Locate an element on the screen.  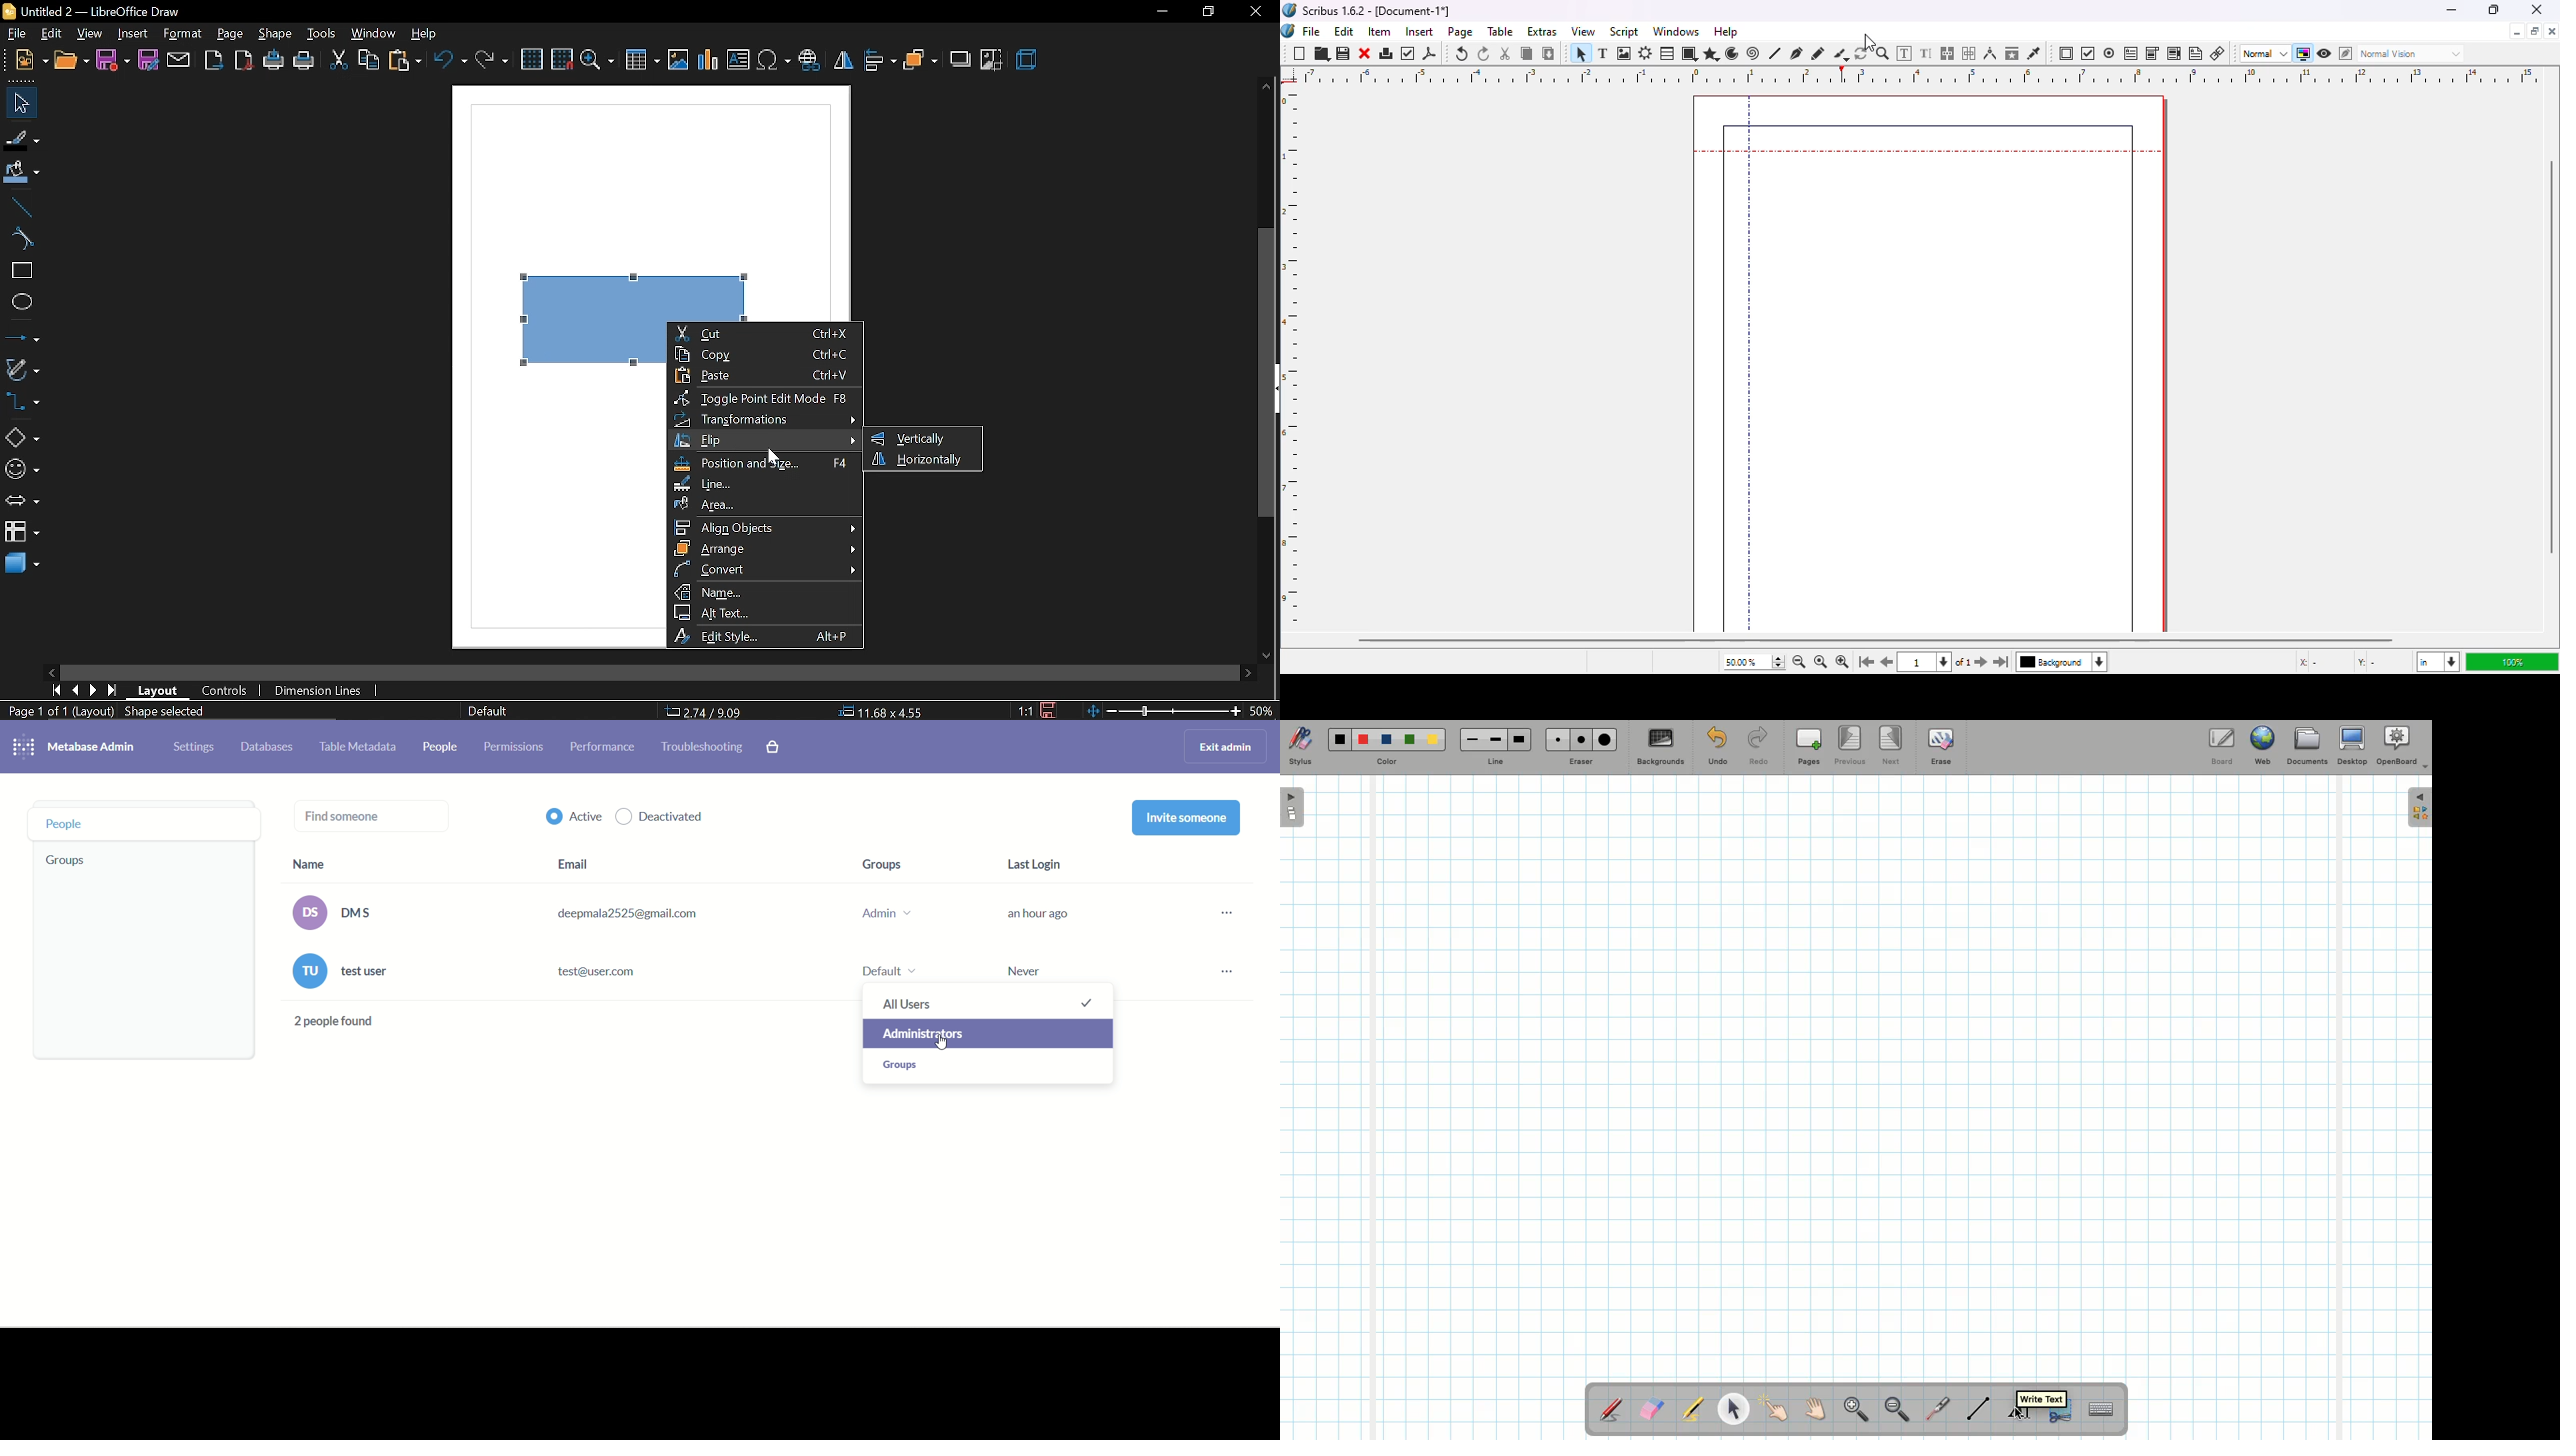
Grab is located at coordinates (1816, 1411).